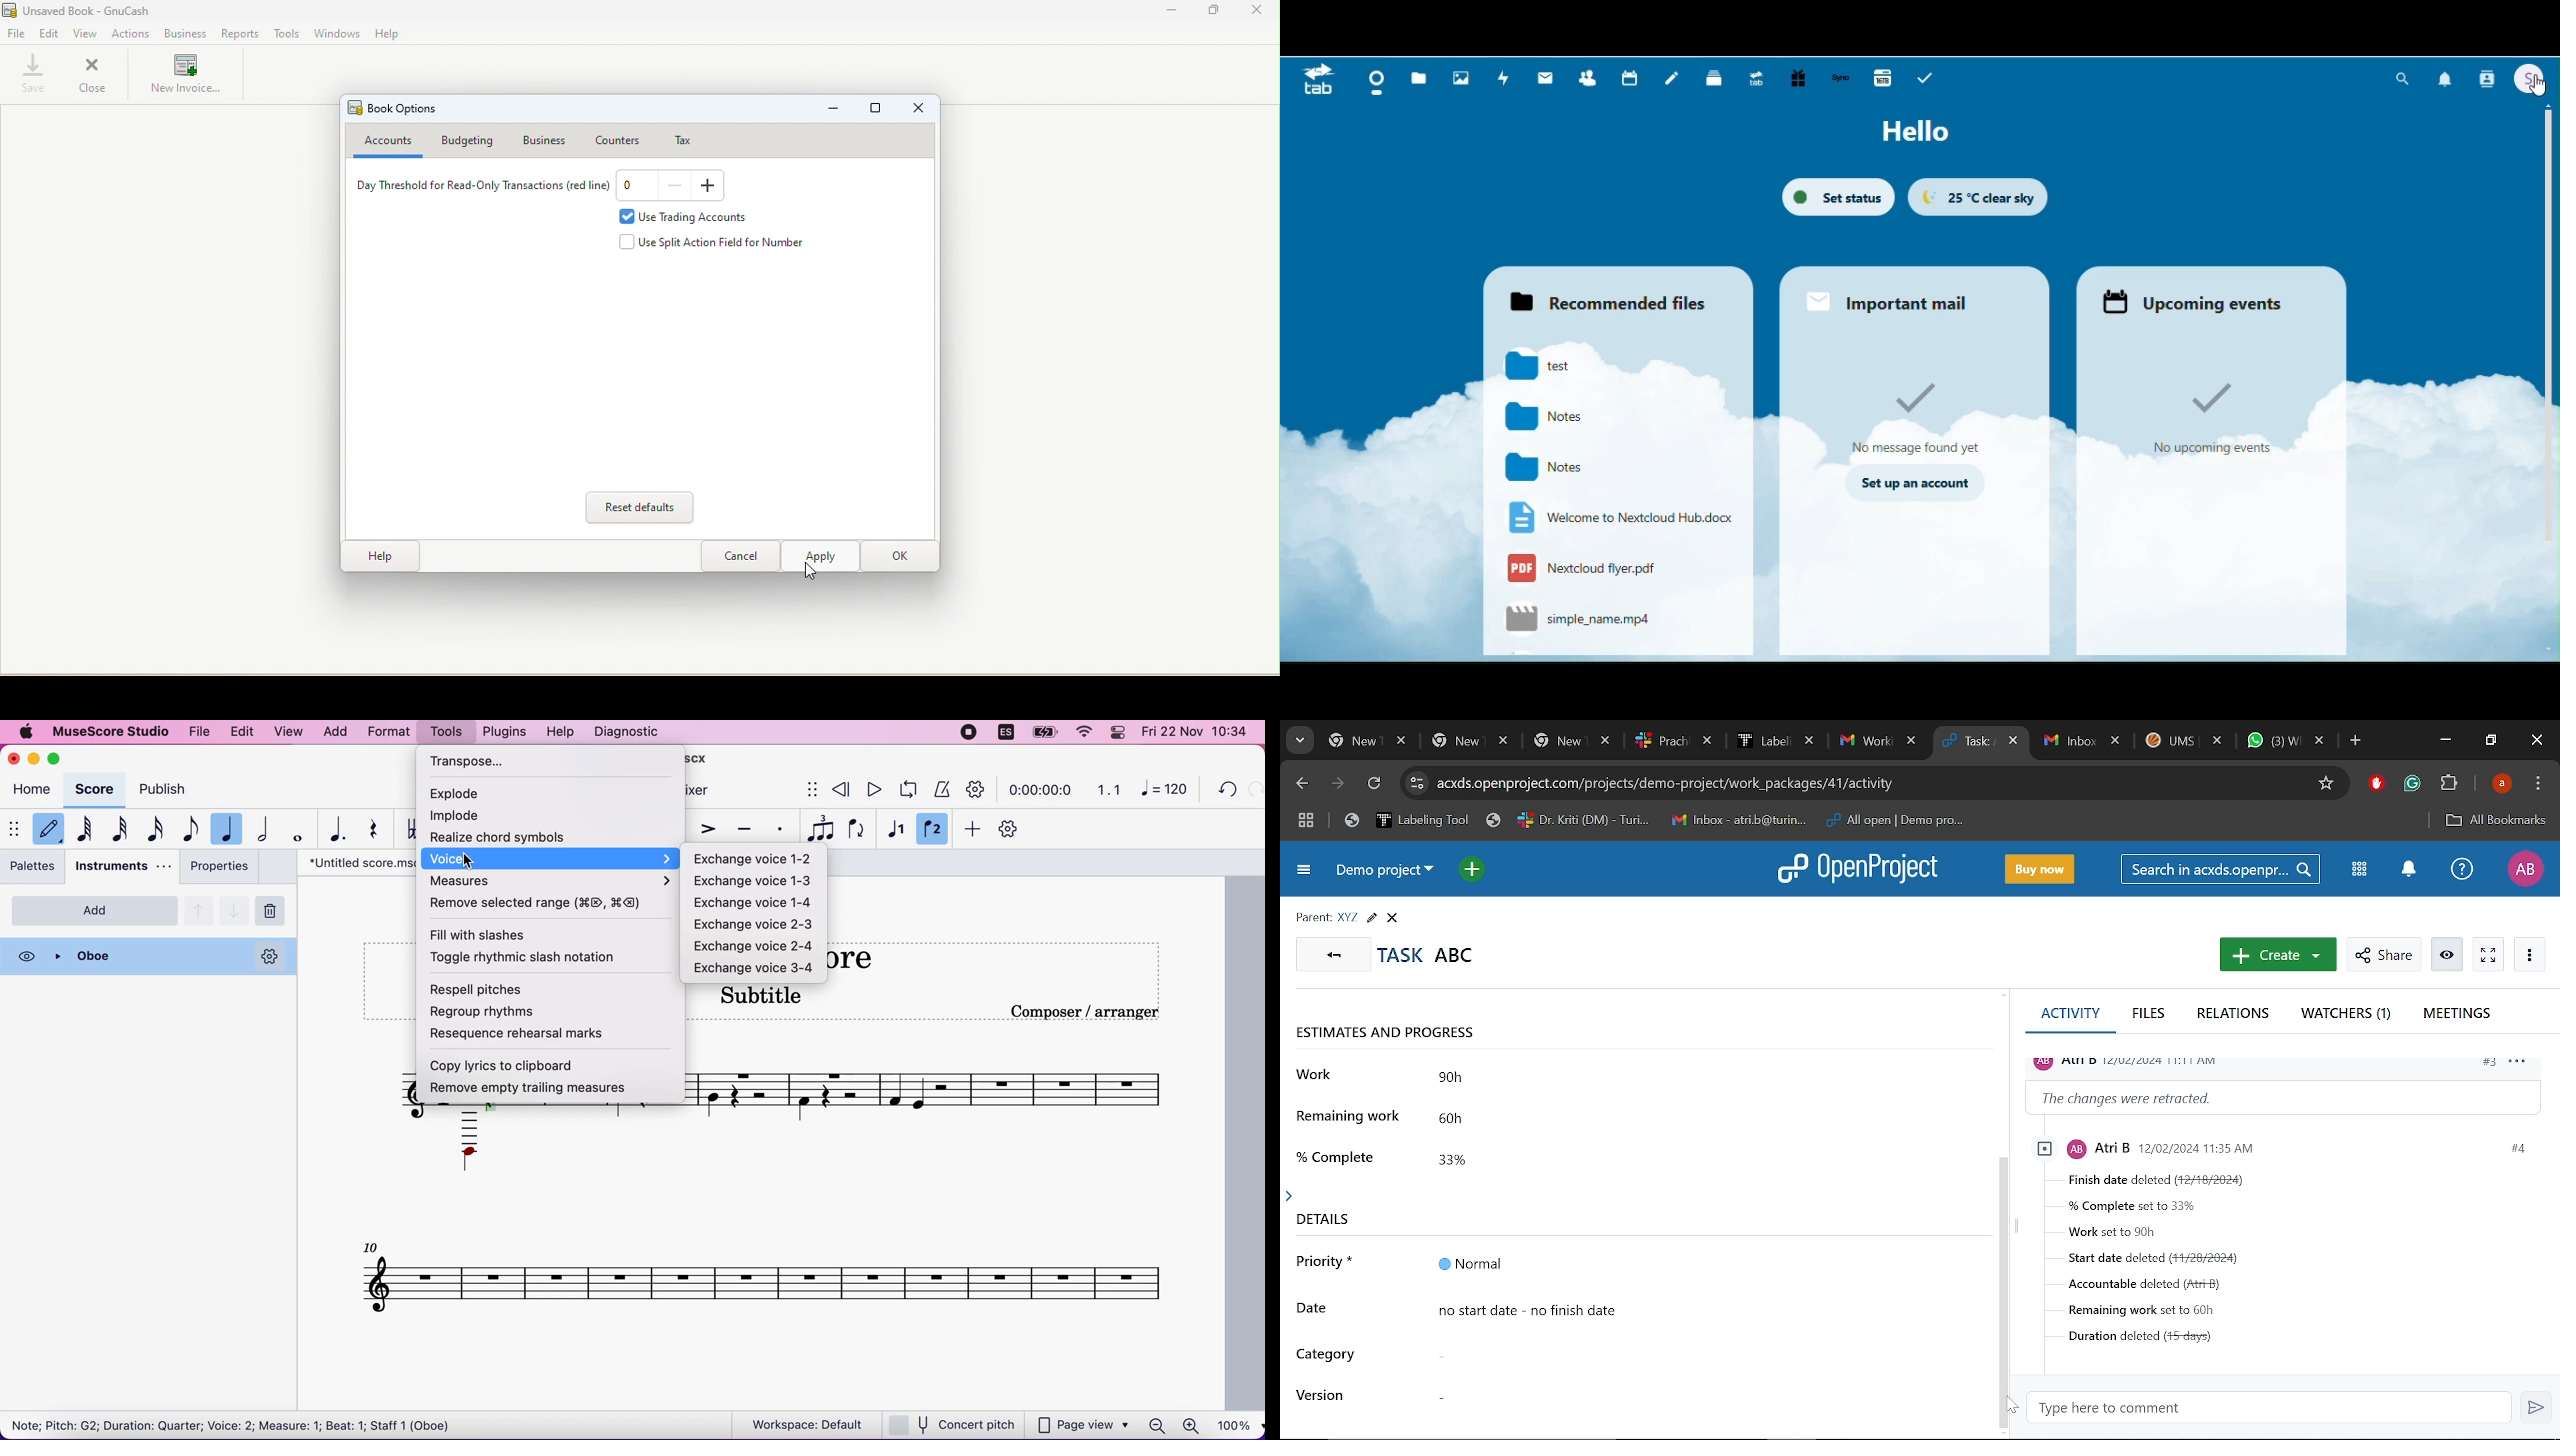  Describe the element at coordinates (1882, 80) in the screenshot. I see `16 TB` at that location.